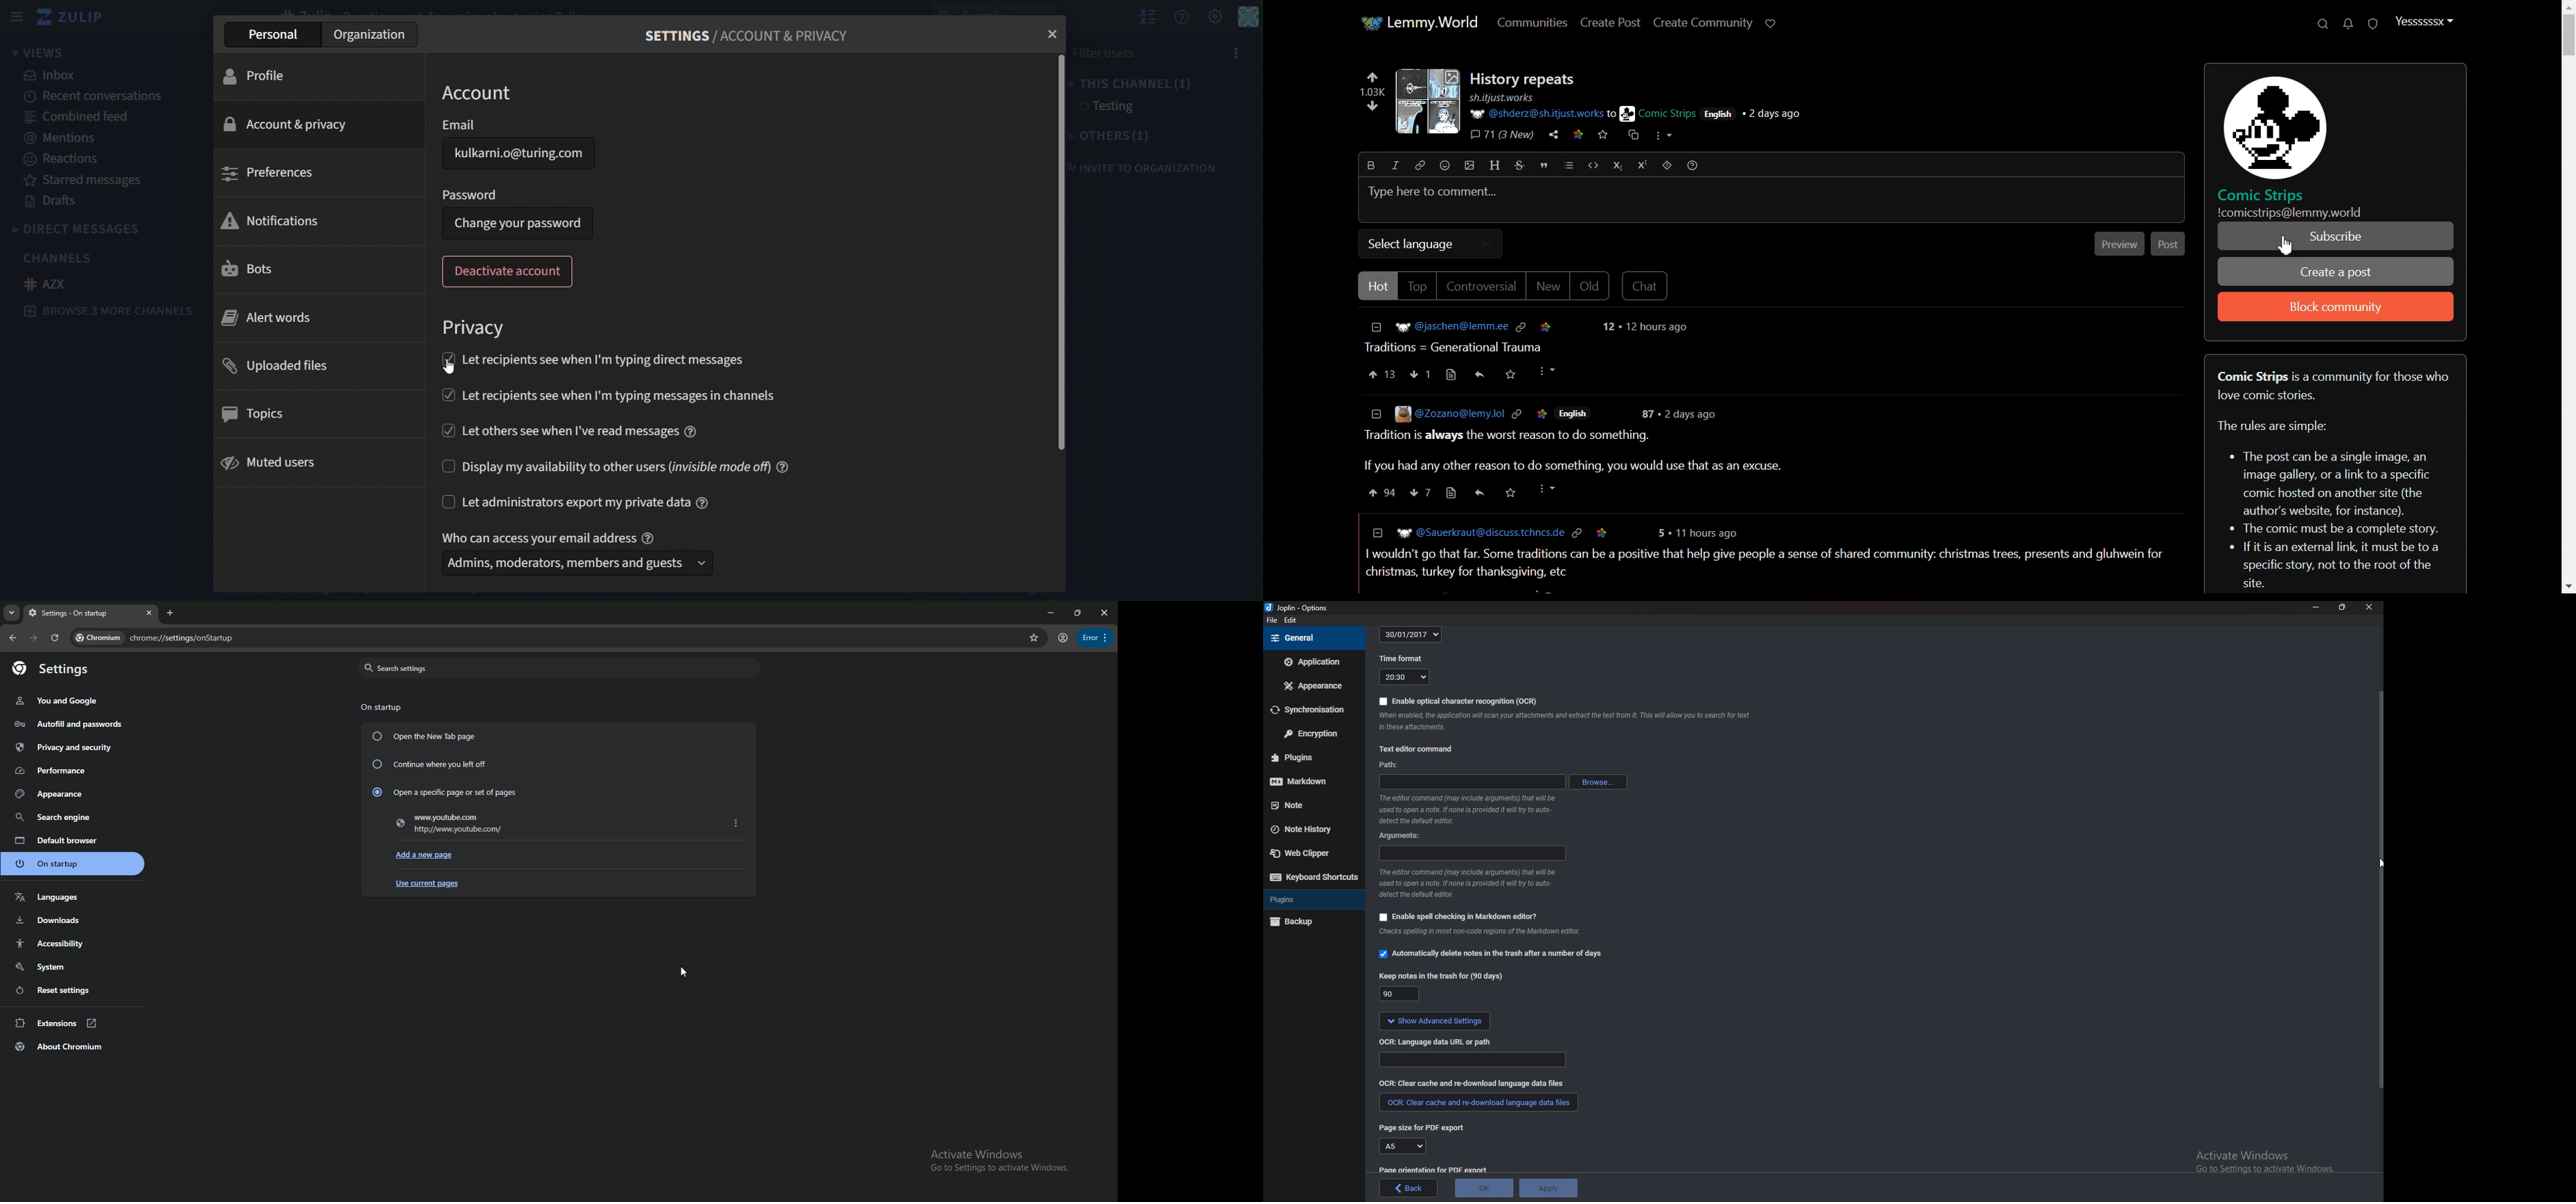 The image size is (2576, 1204). I want to click on Synchronization, so click(1312, 710).